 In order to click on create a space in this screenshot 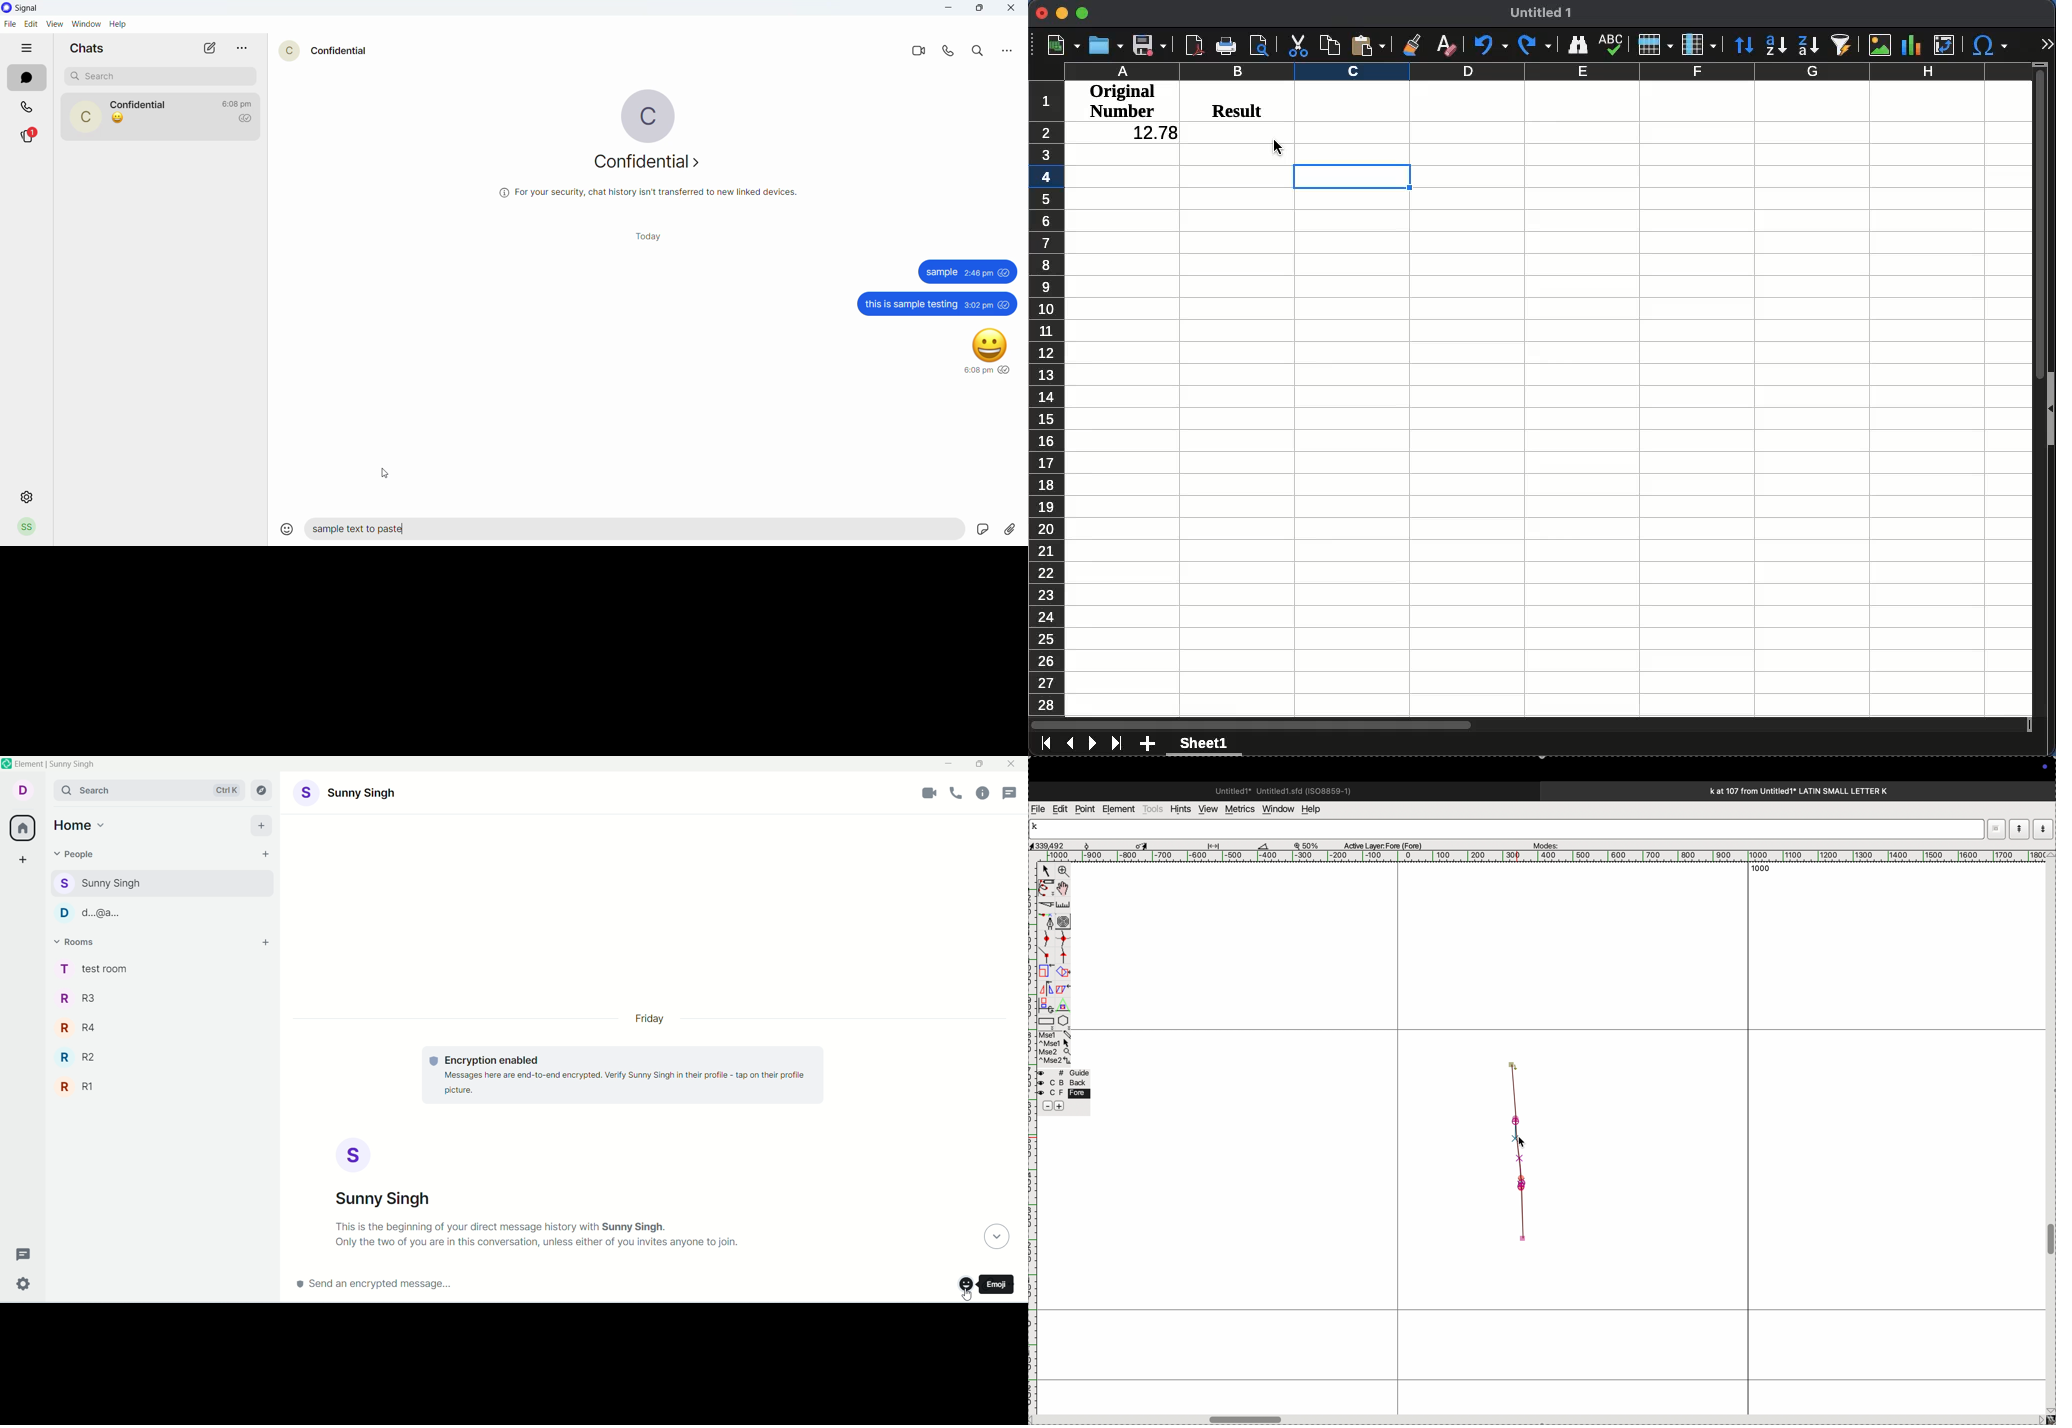, I will do `click(24, 861)`.